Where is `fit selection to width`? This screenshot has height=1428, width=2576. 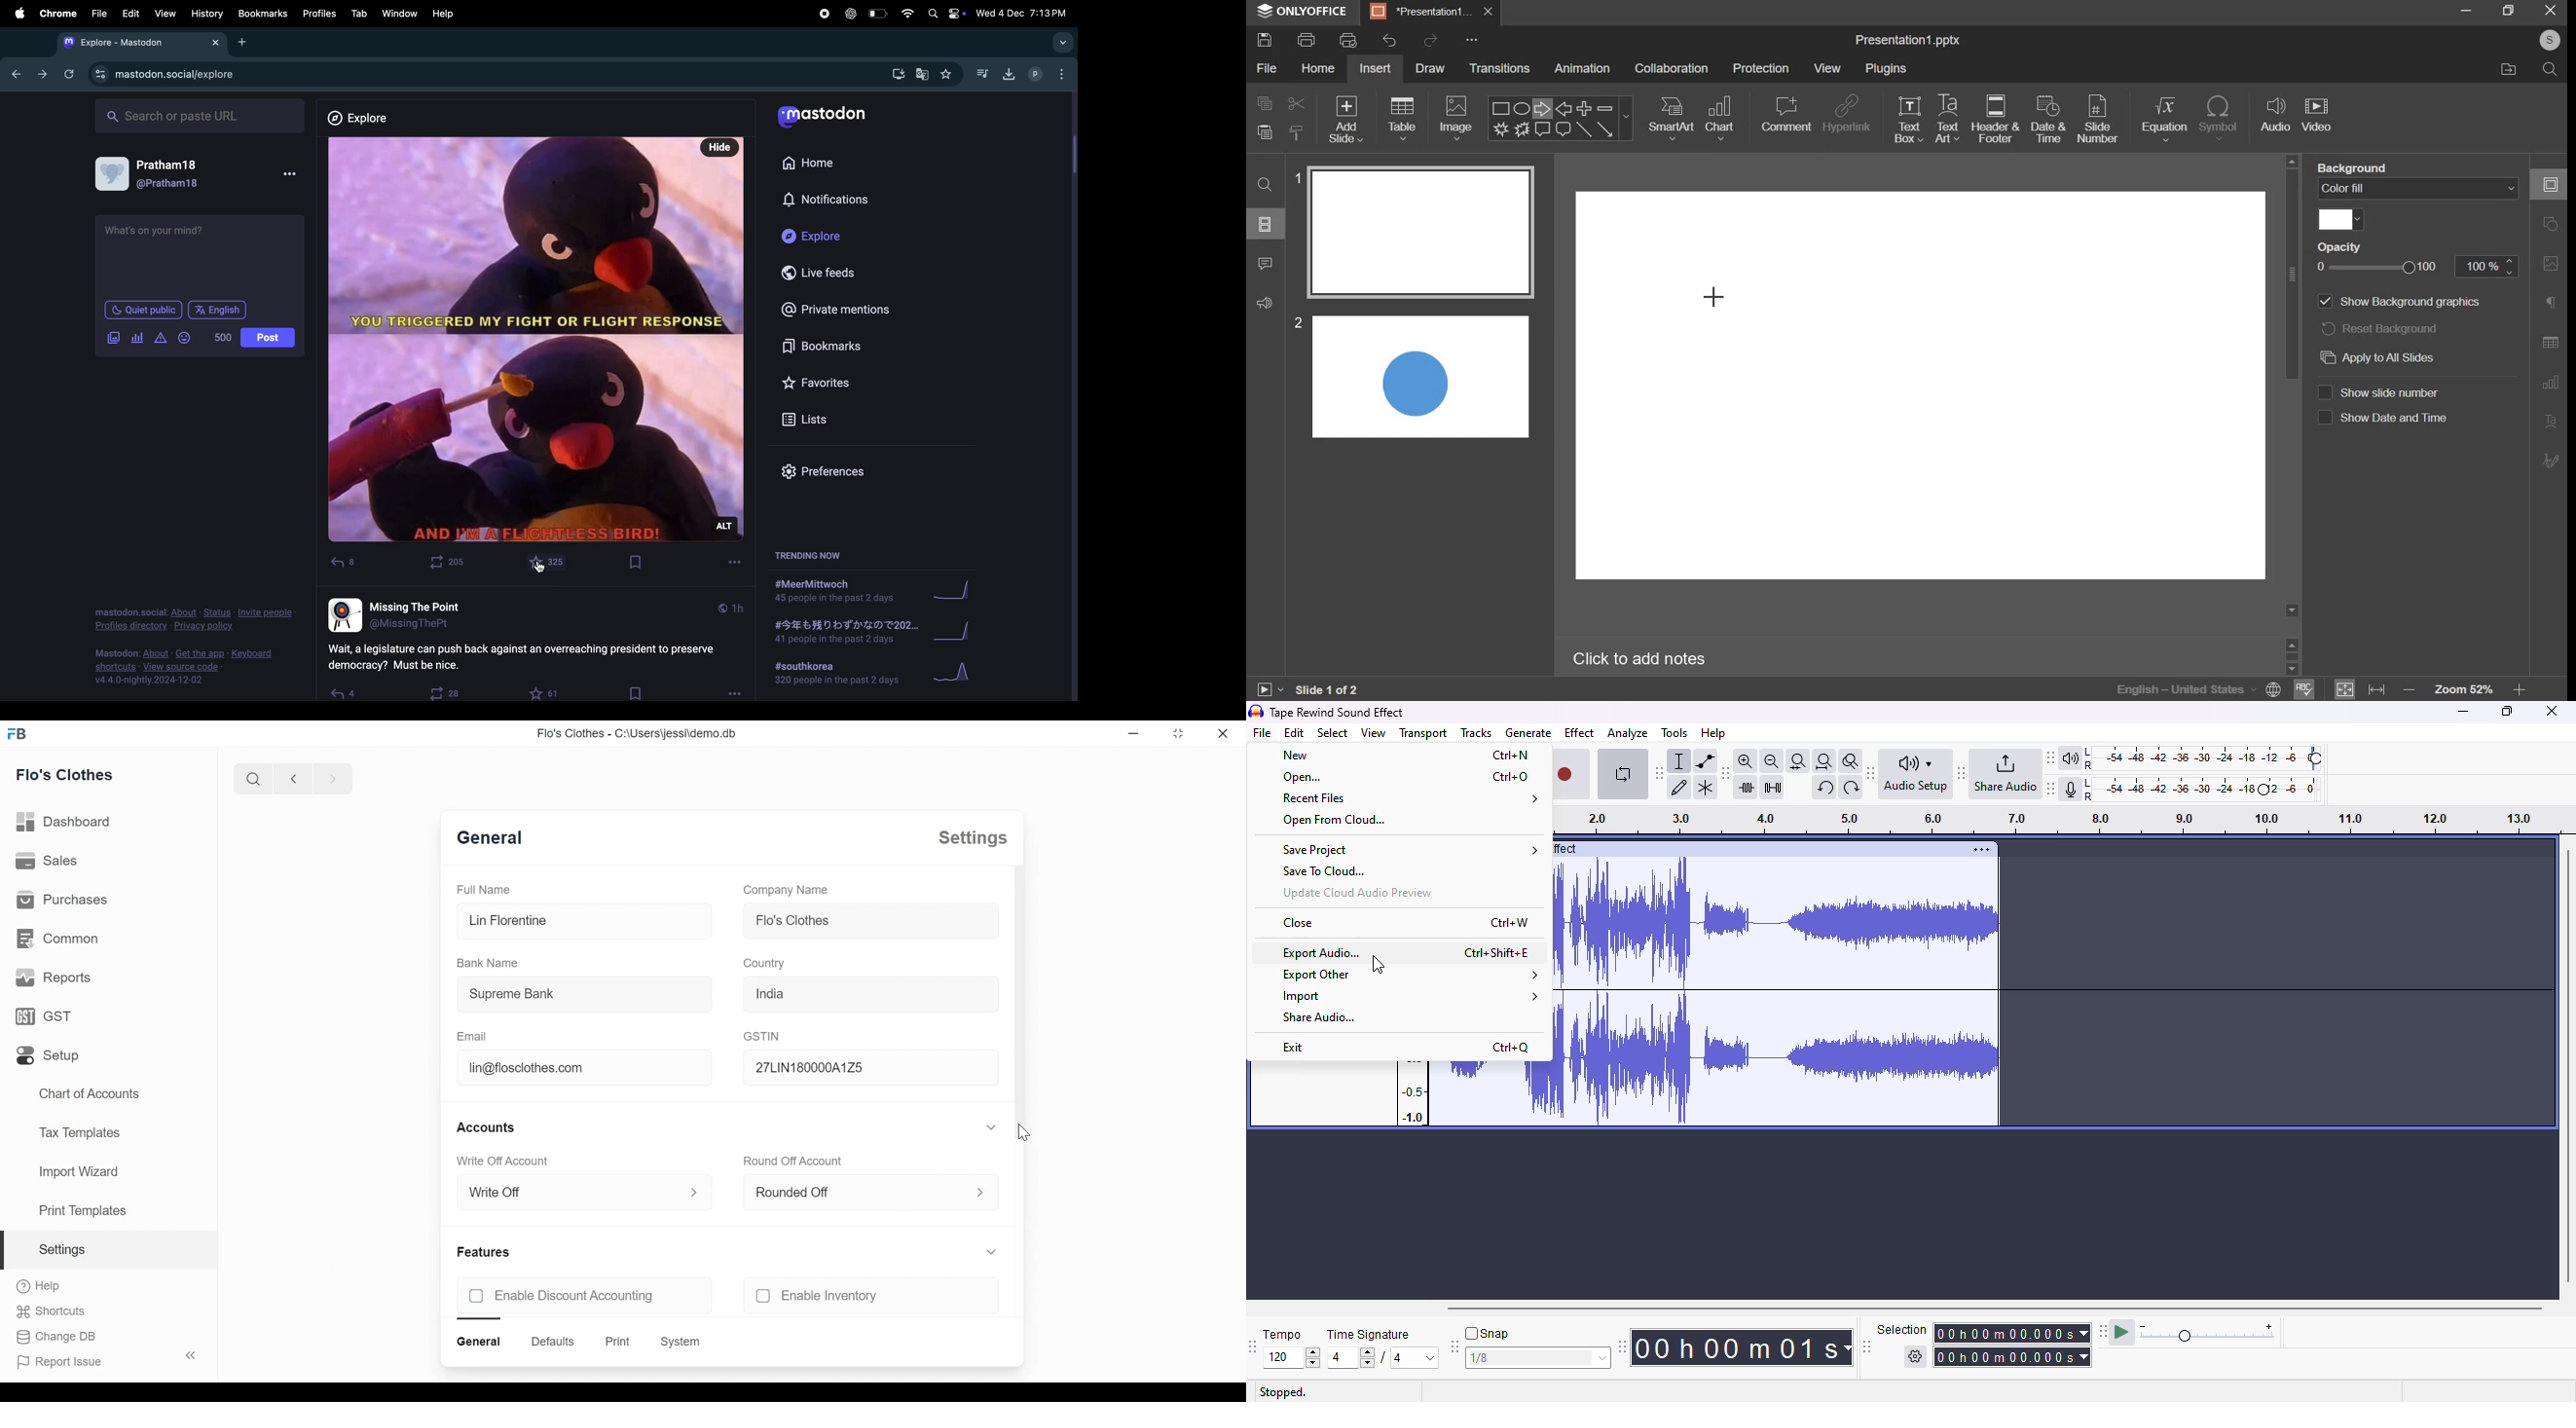
fit selection to width is located at coordinates (1798, 760).